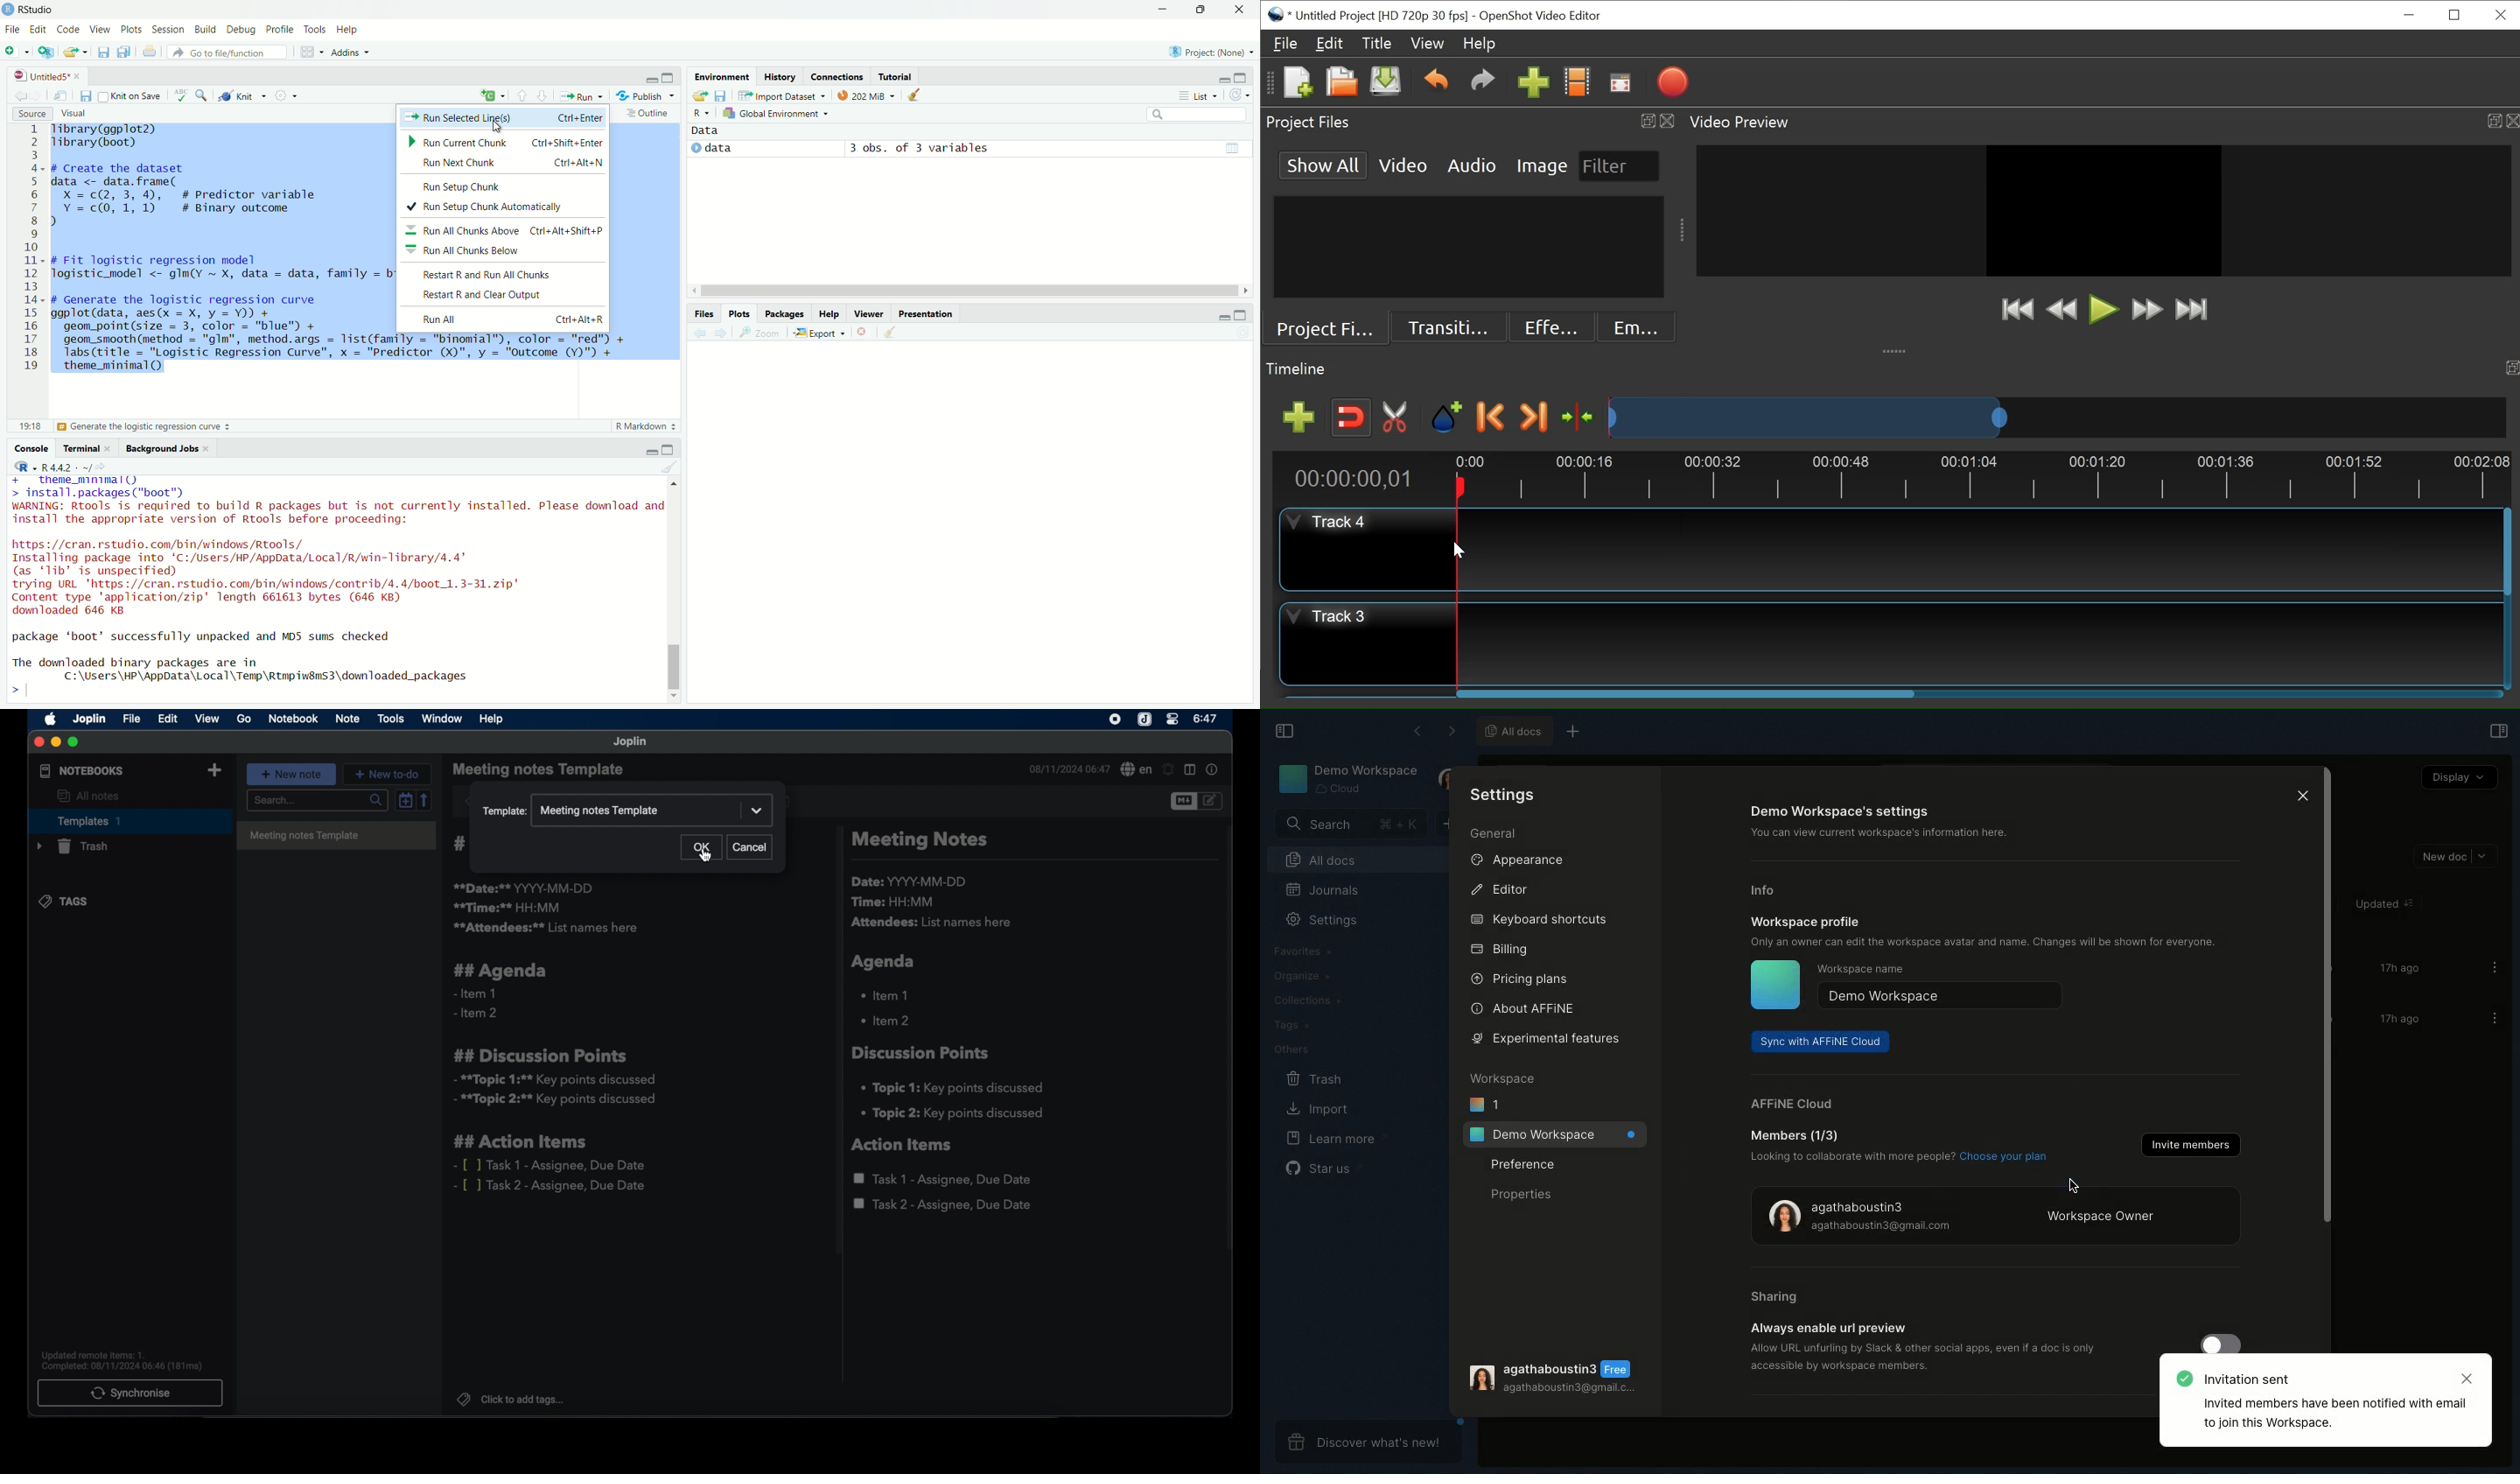 This screenshot has height=1484, width=2520. I want to click on expand/collapse, so click(695, 148).